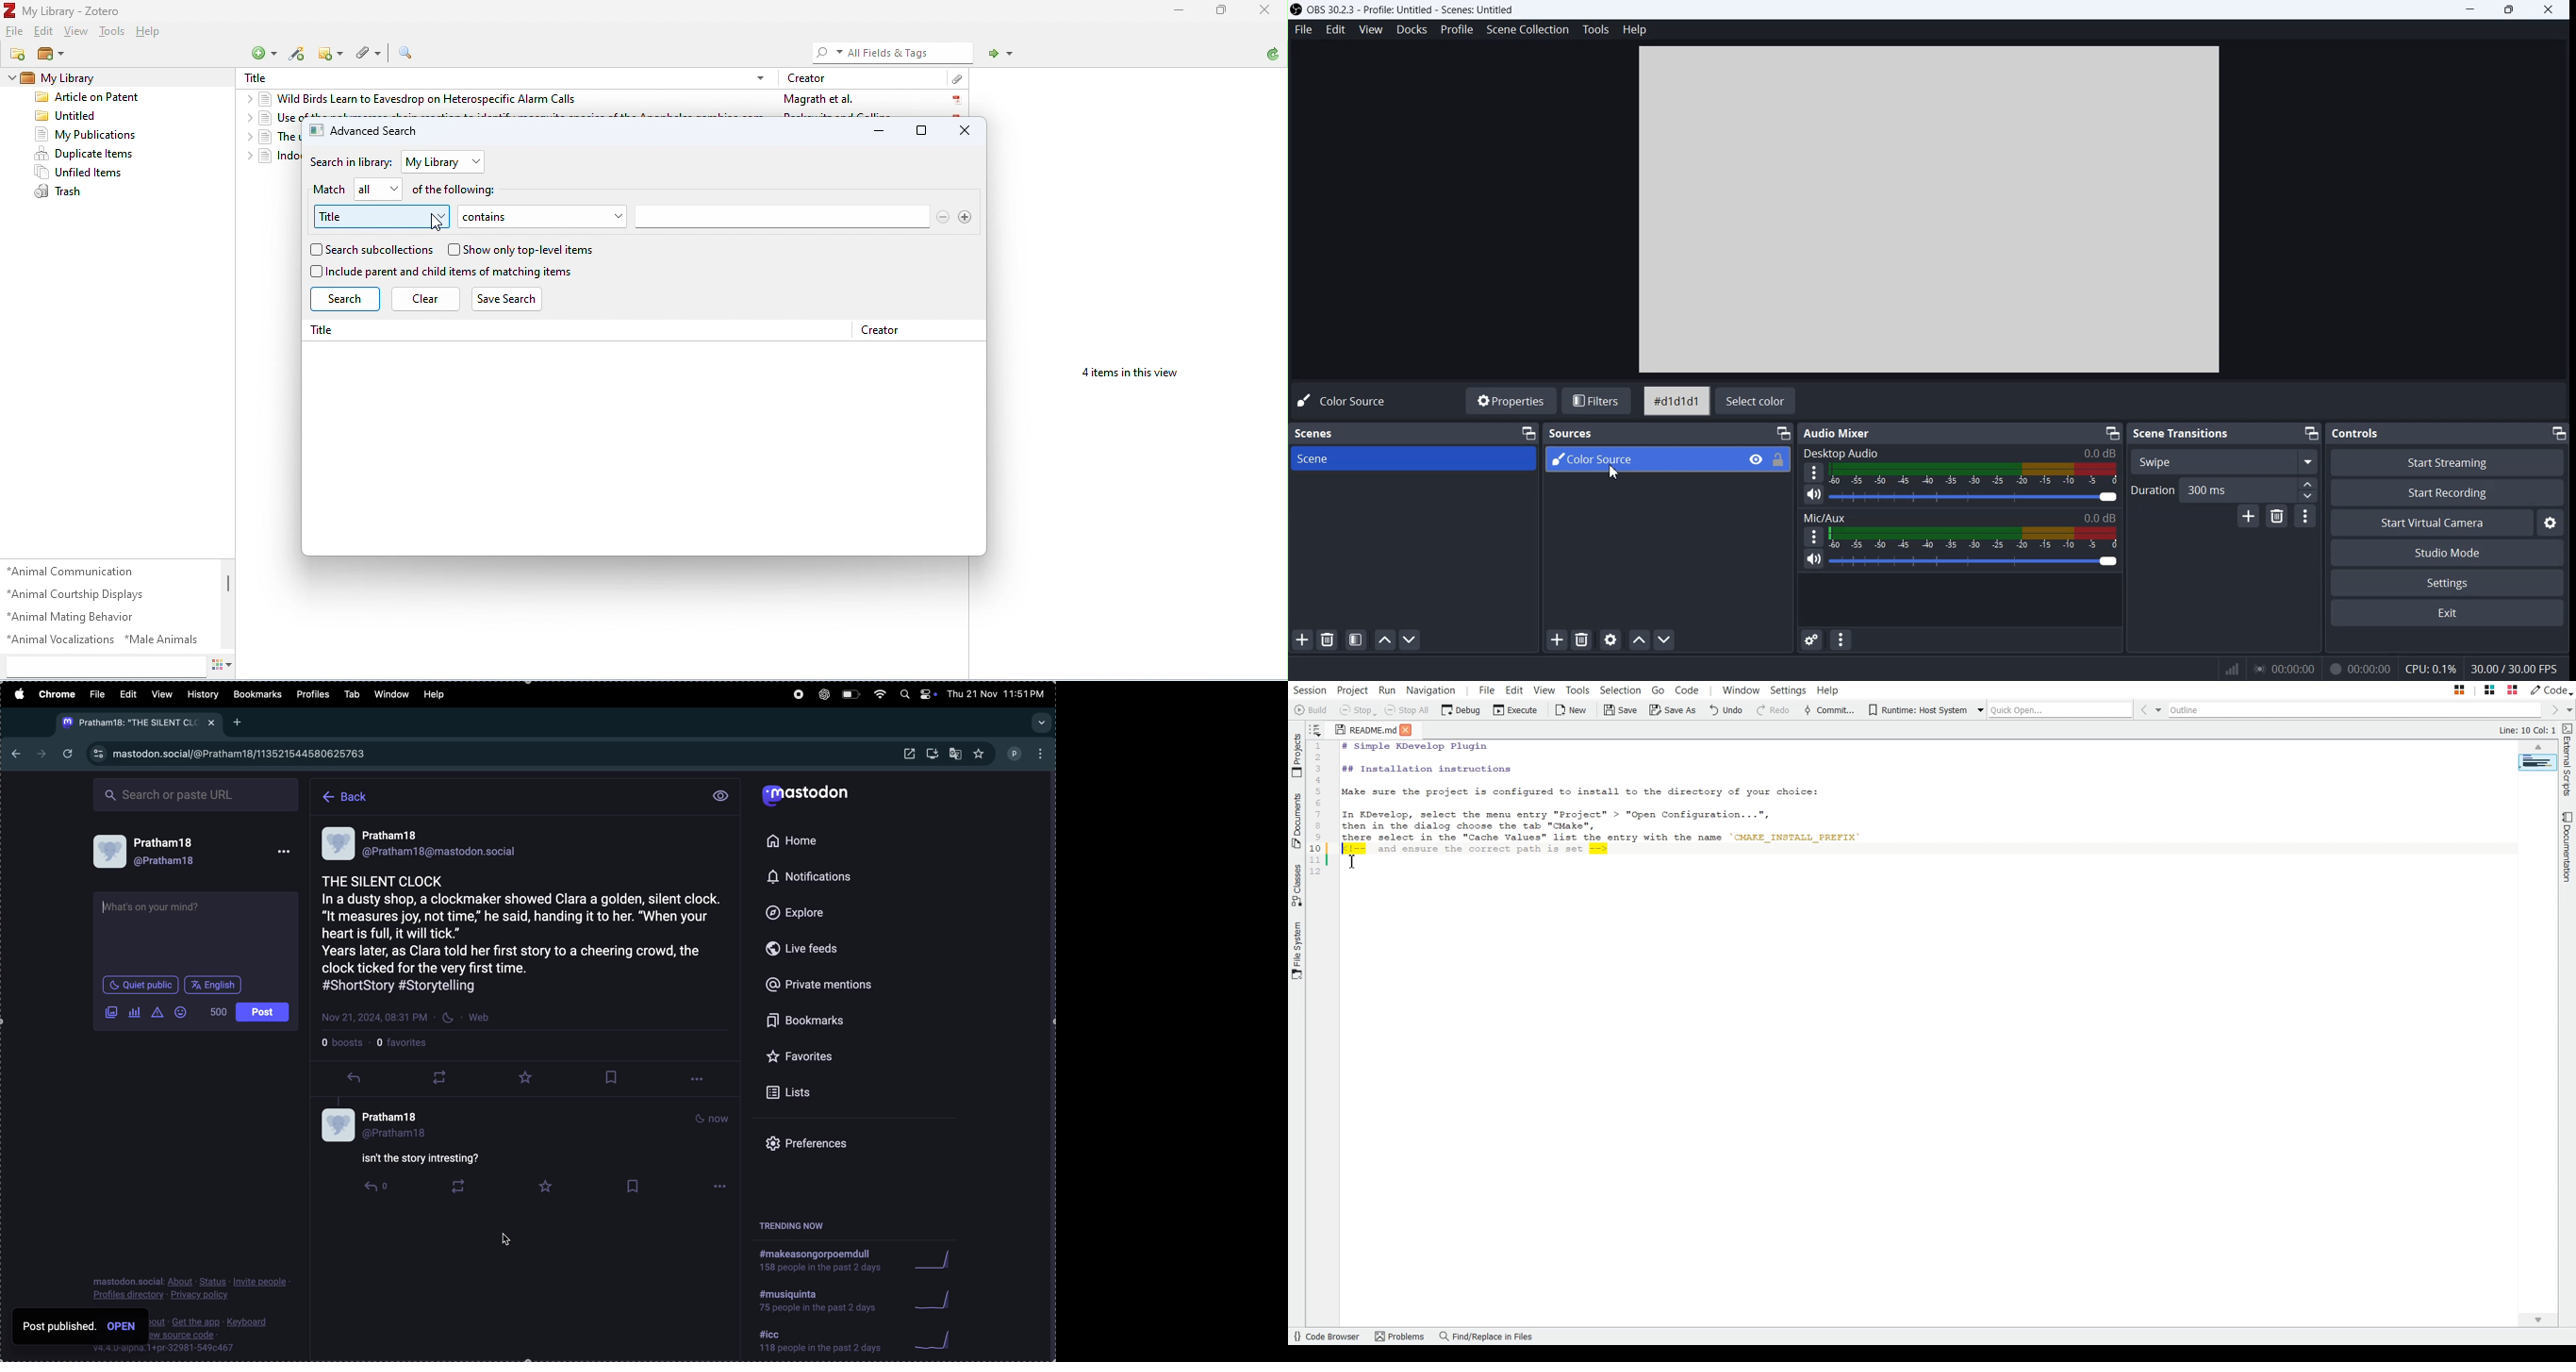 This screenshot has width=2576, height=1372. Describe the element at coordinates (1811, 640) in the screenshot. I see `Advance Audio Properties` at that location.